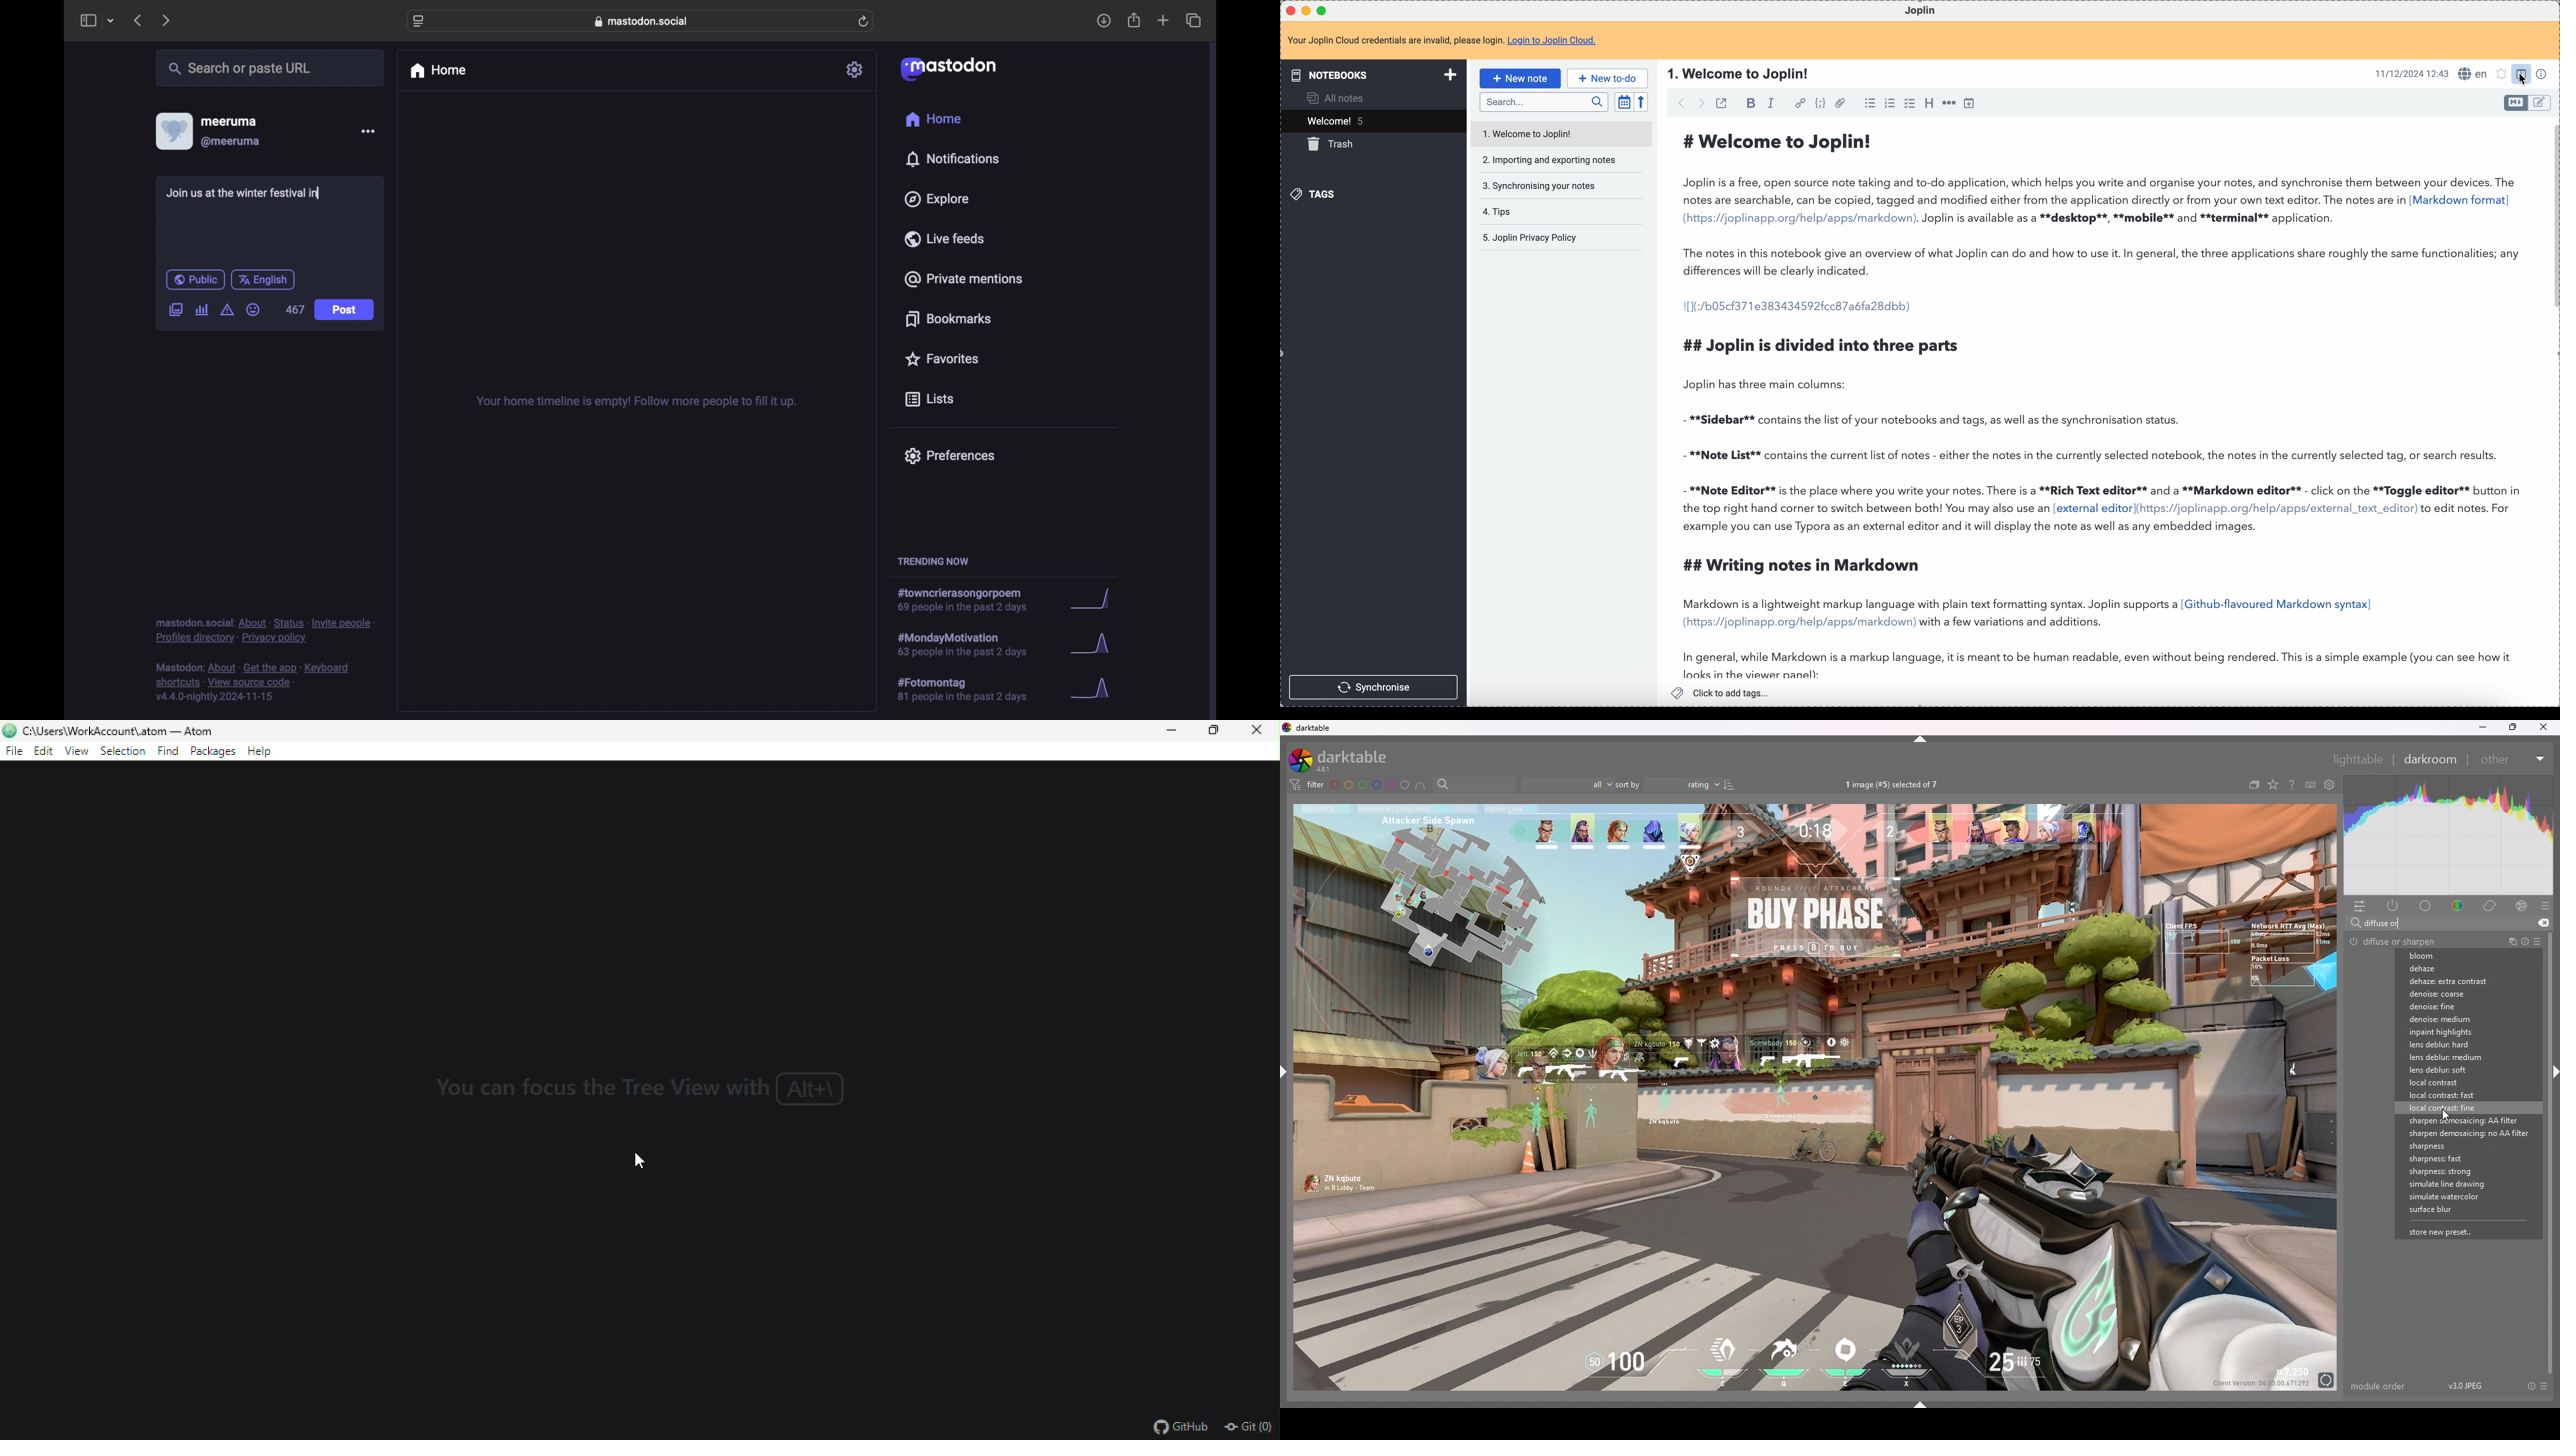 This screenshot has height=1456, width=2576. Describe the element at coordinates (1677, 104) in the screenshot. I see `back` at that location.